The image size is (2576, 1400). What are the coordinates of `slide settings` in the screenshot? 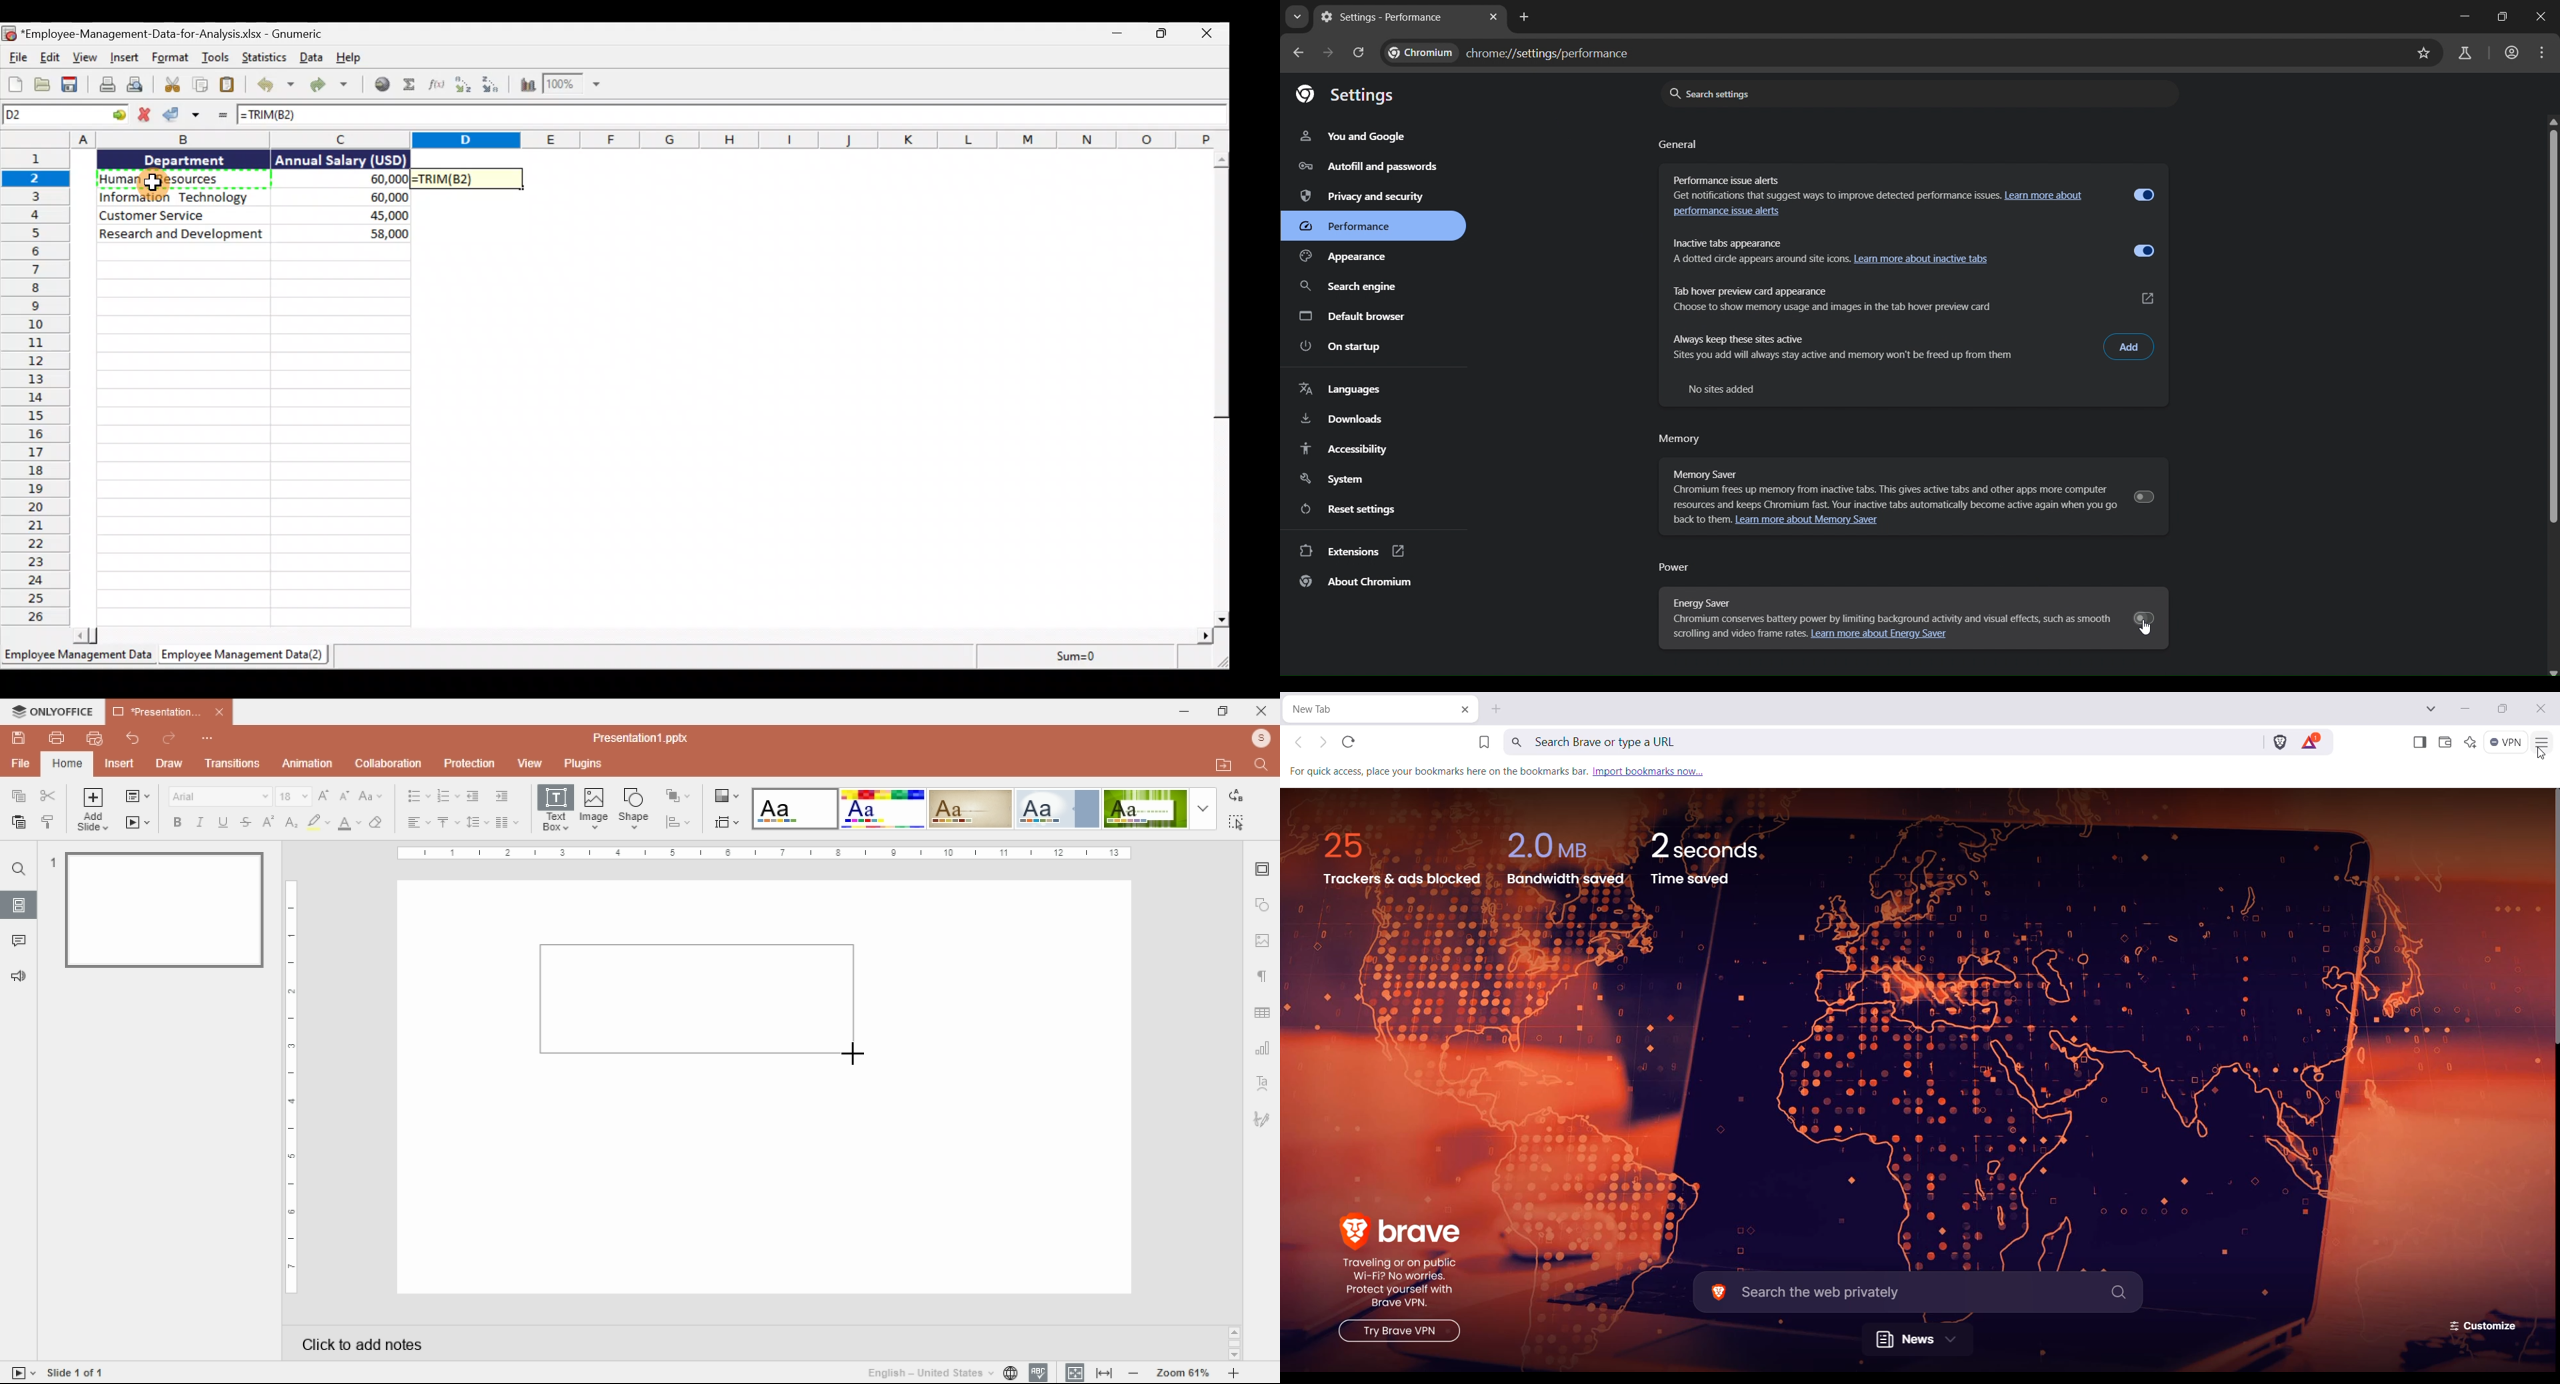 It's located at (1263, 870).